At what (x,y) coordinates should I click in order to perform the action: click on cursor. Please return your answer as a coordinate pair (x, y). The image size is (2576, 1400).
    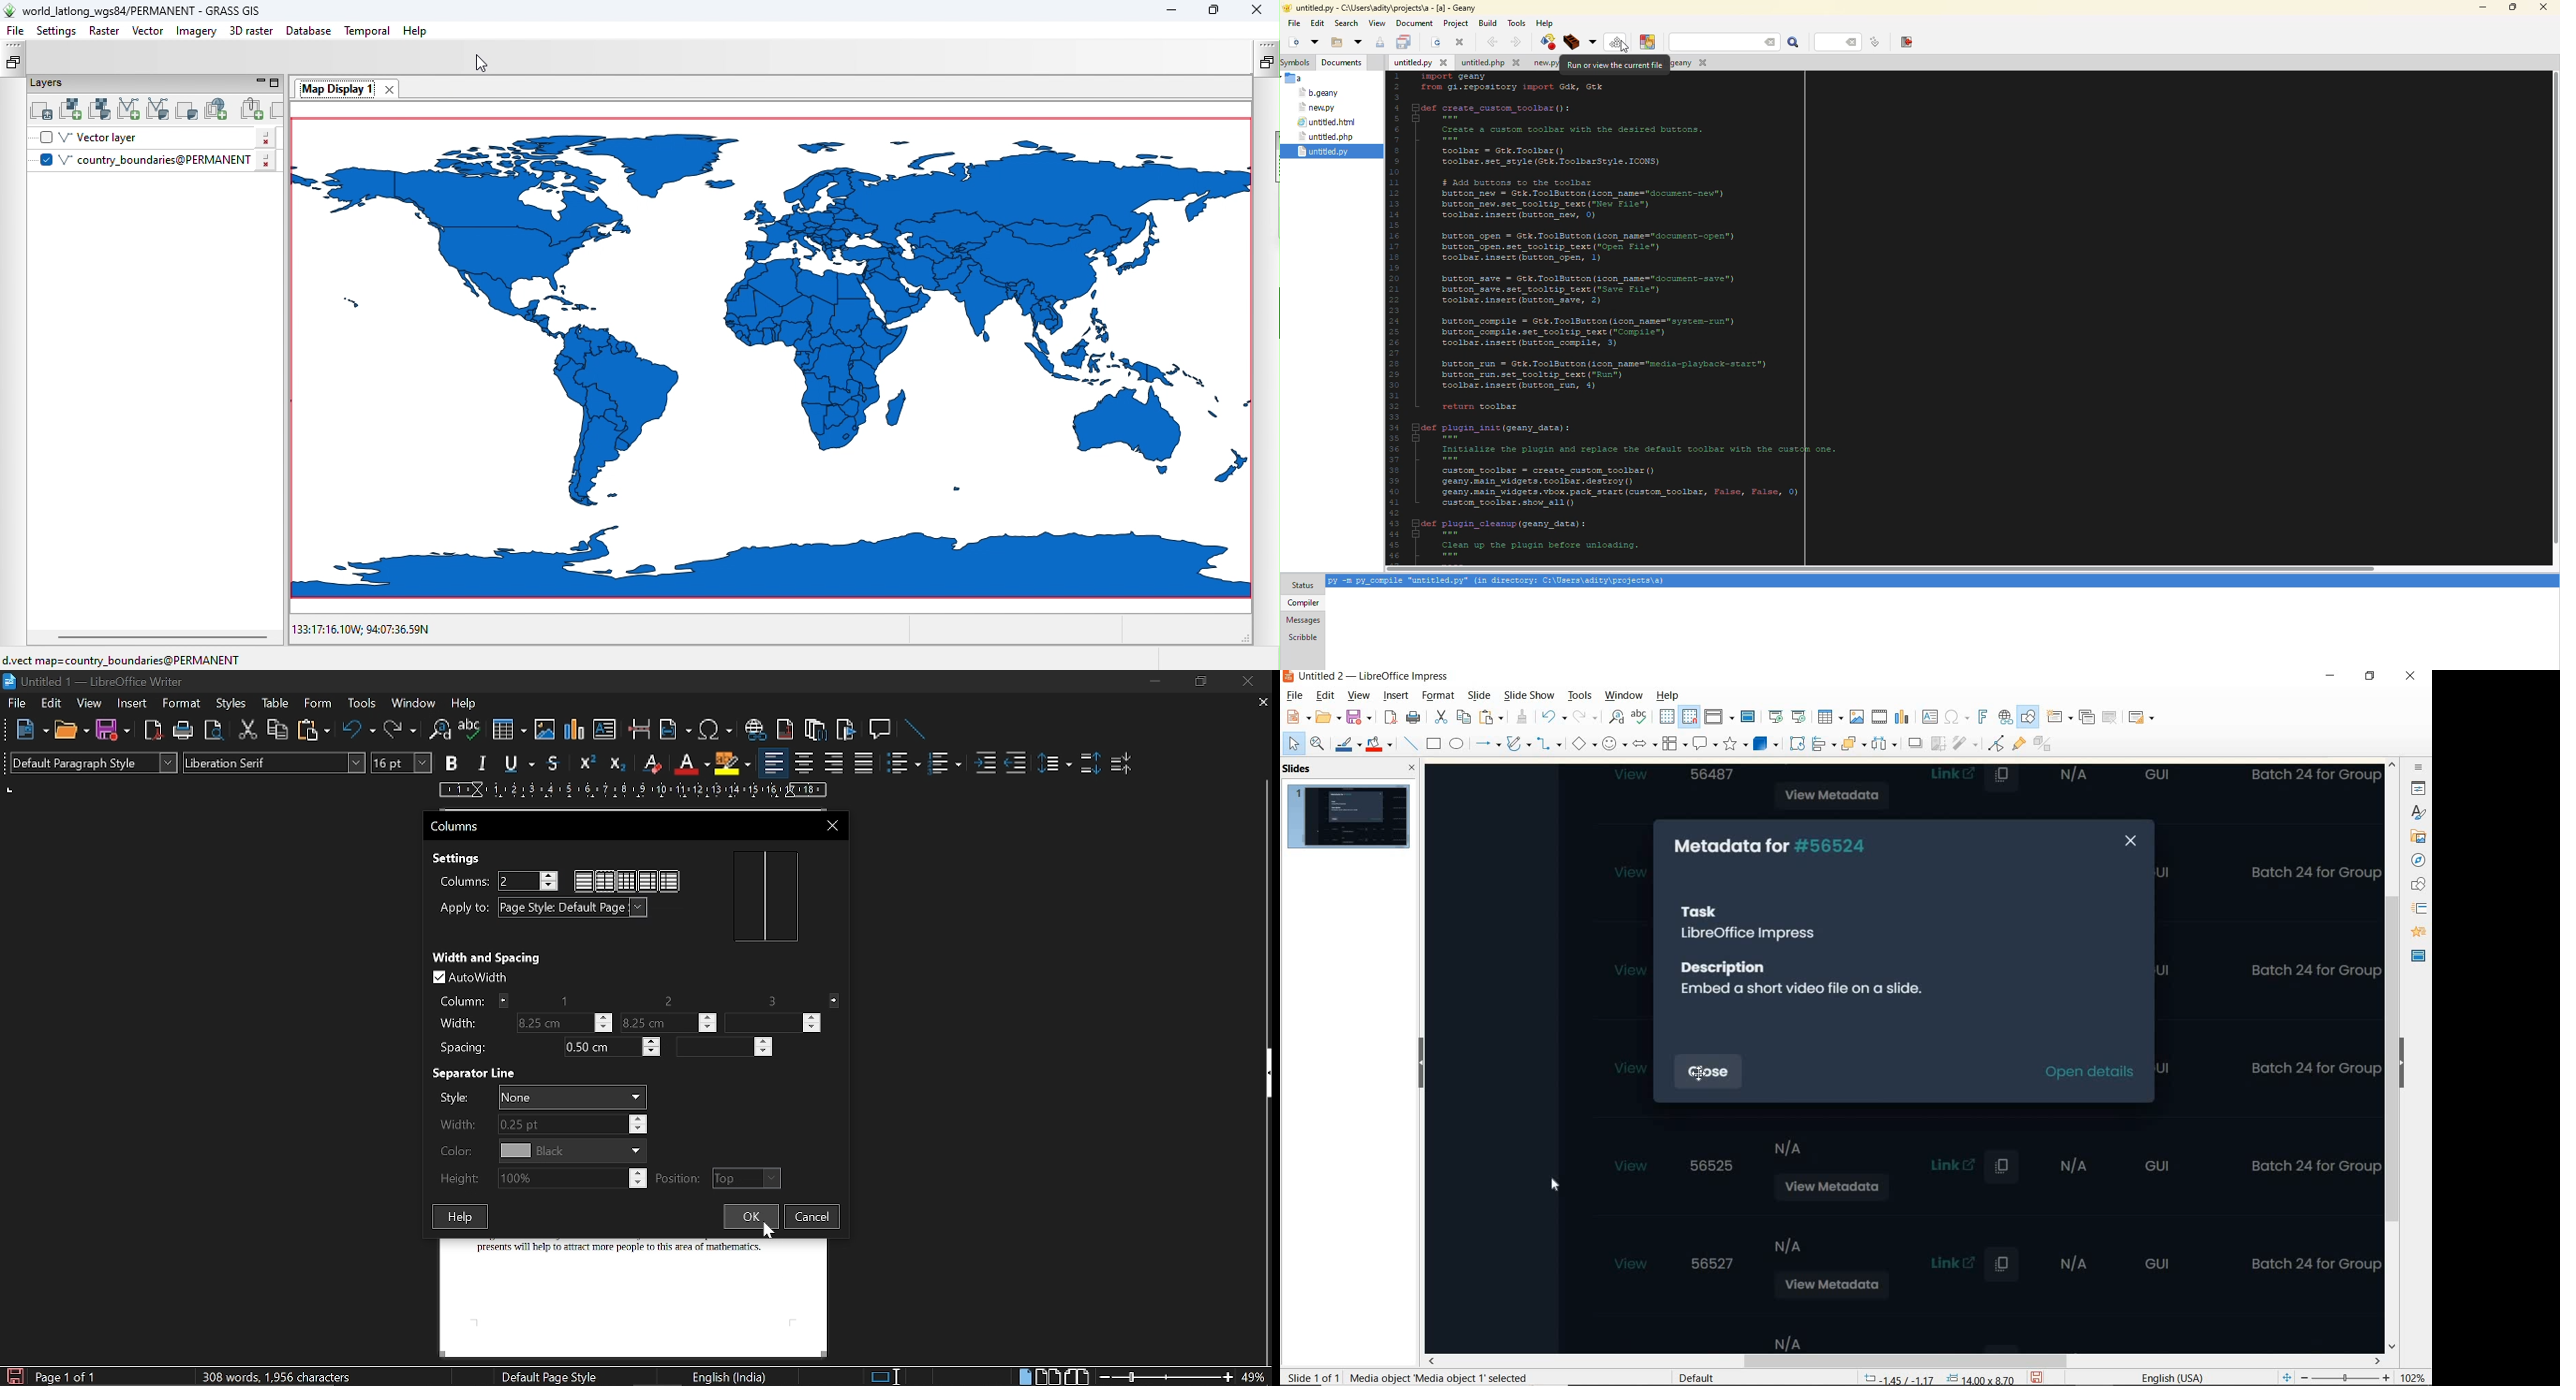
    Looking at the image, I should click on (1556, 1184).